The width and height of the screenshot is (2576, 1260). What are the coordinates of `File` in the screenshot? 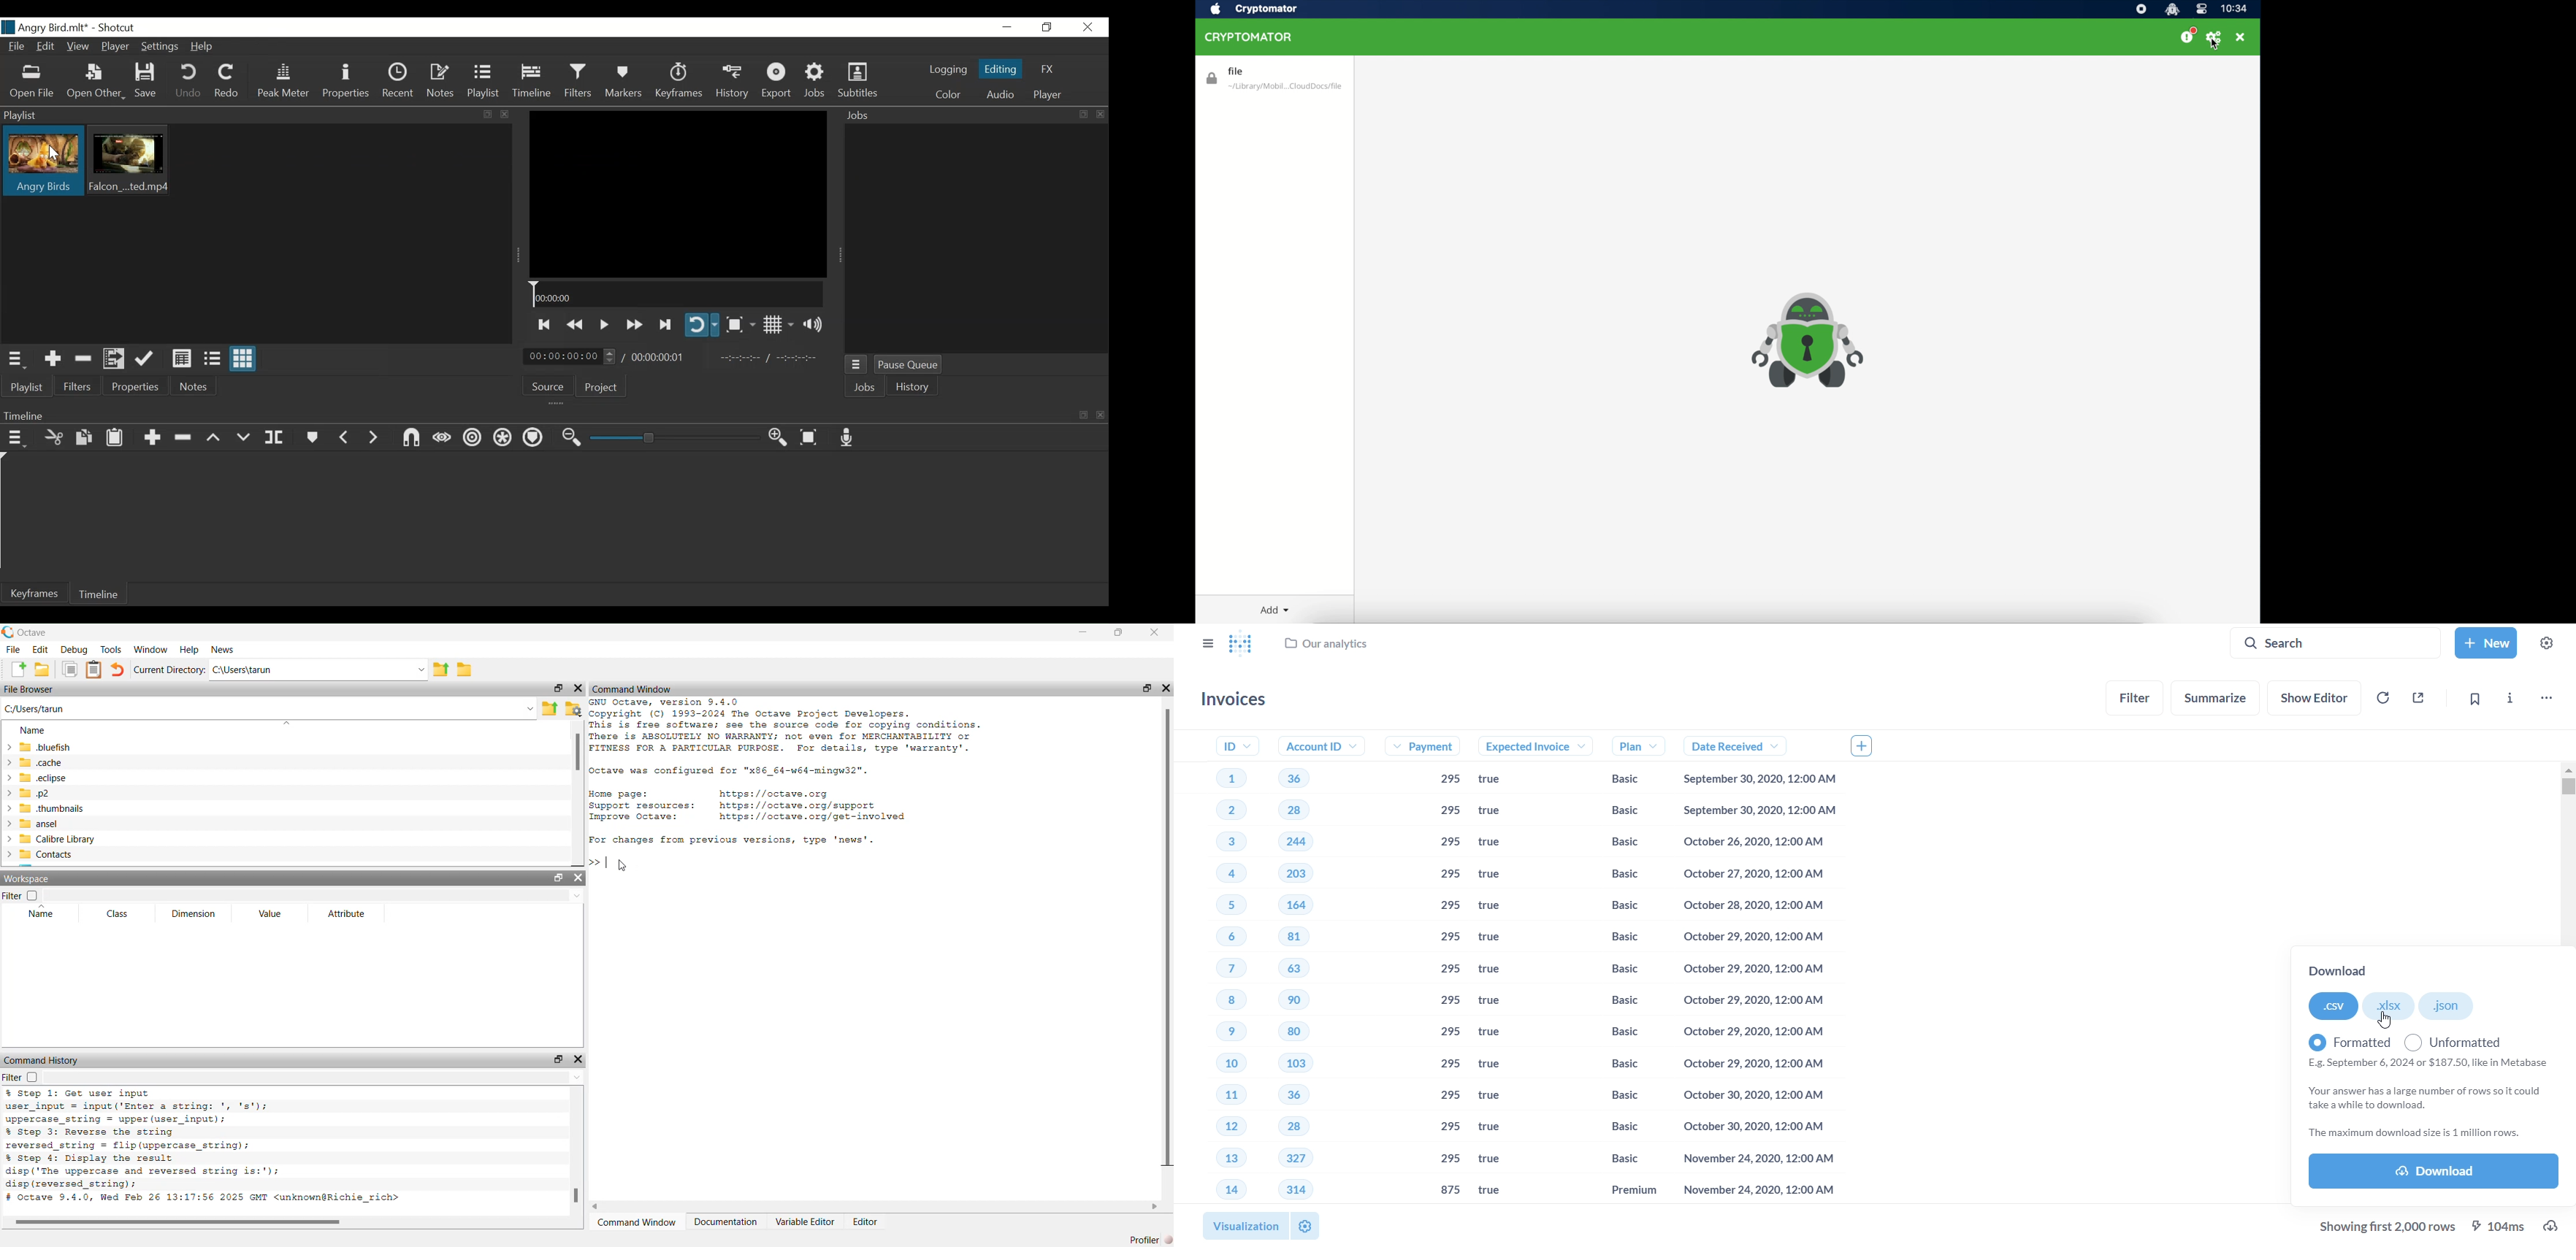 It's located at (19, 47).